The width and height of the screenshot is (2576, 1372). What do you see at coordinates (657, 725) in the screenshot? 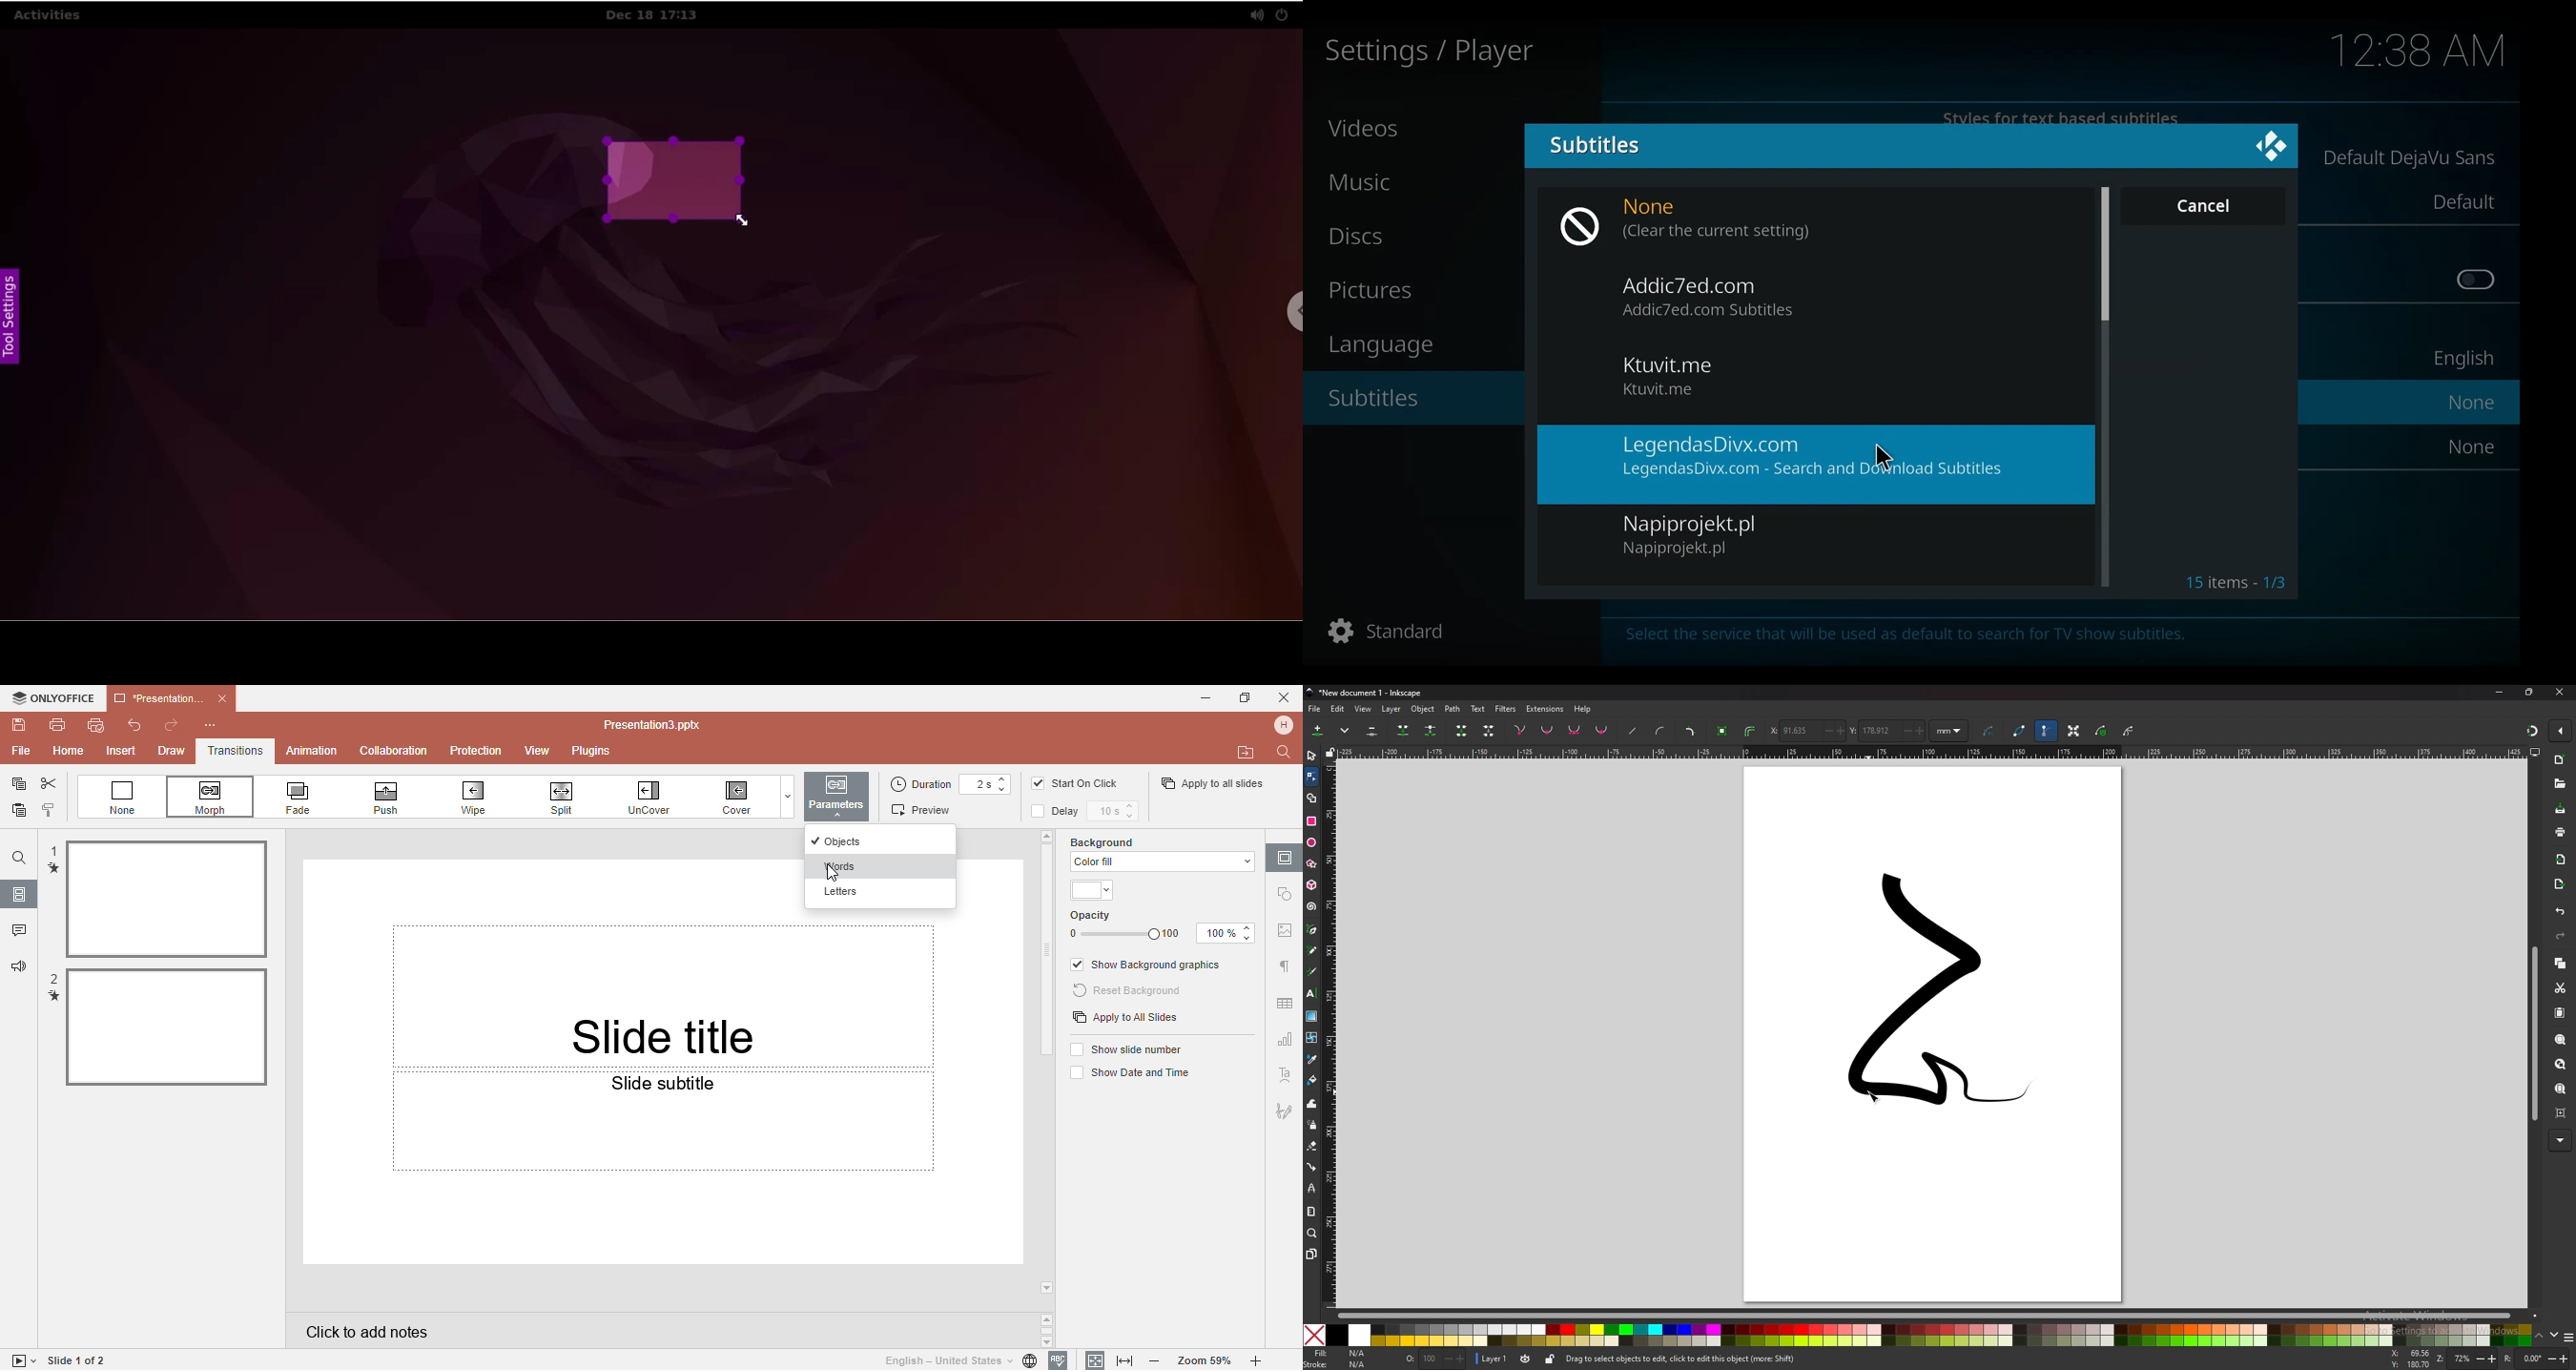
I see `Document name` at bounding box center [657, 725].